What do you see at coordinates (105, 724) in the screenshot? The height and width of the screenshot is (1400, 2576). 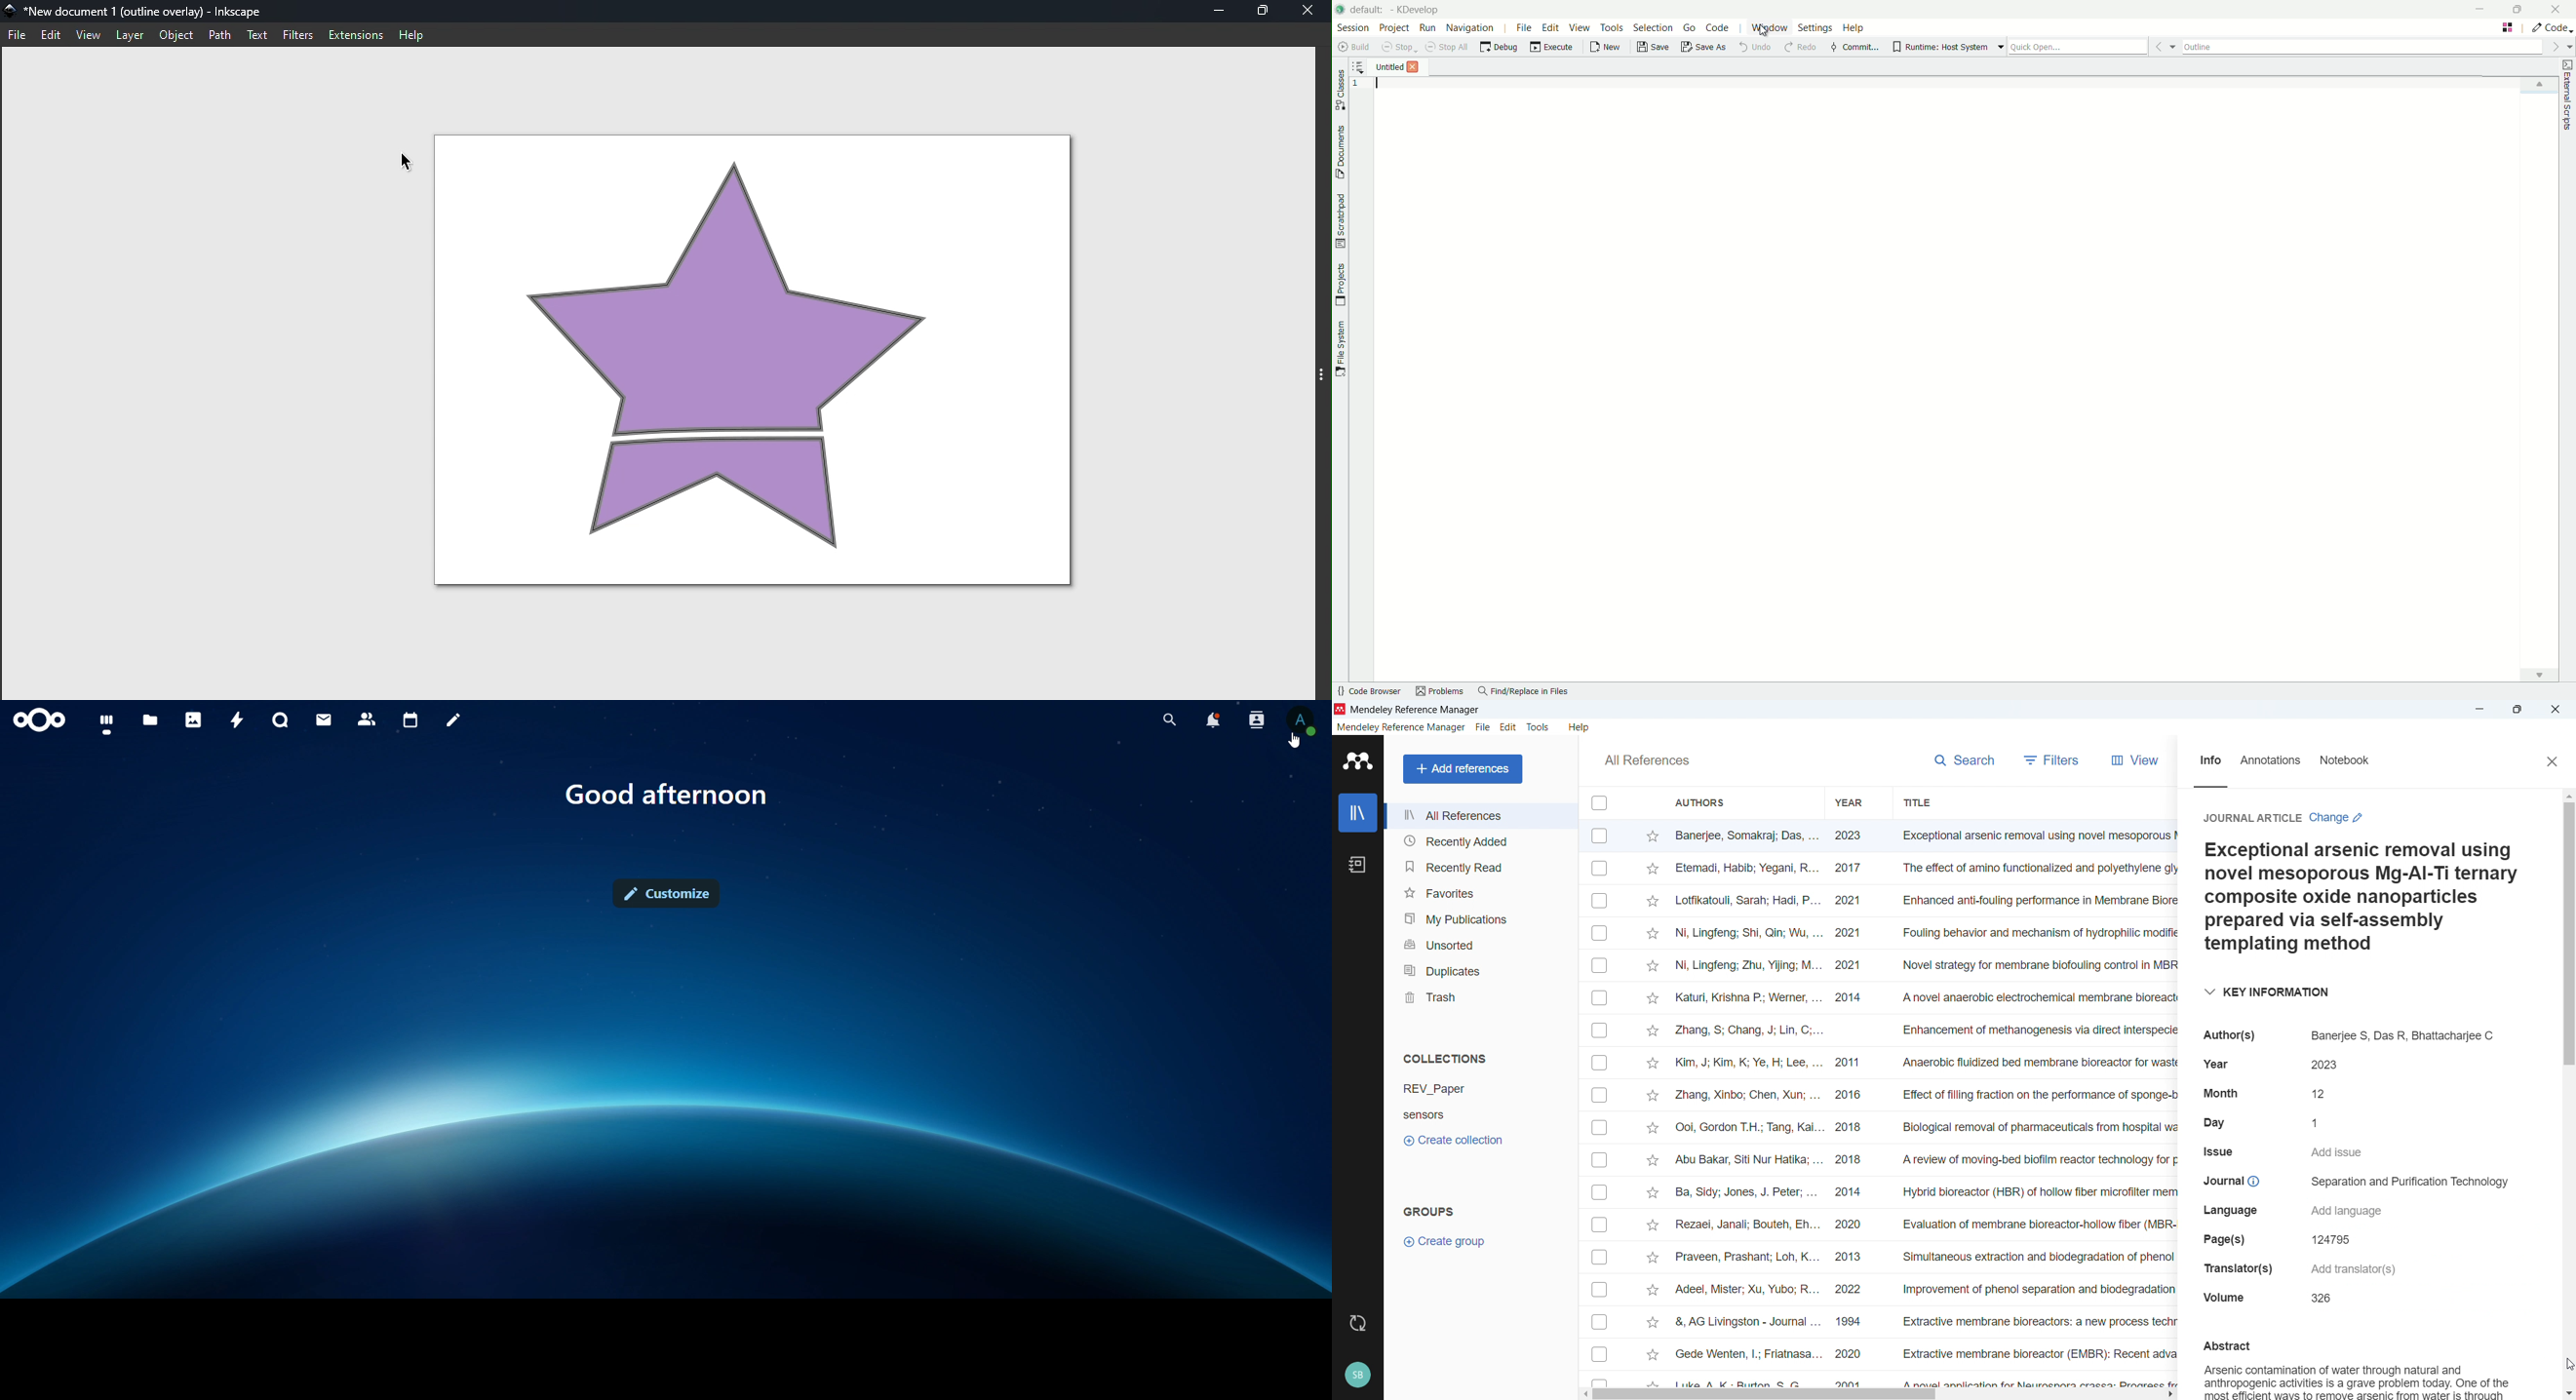 I see `dashboard` at bounding box center [105, 724].